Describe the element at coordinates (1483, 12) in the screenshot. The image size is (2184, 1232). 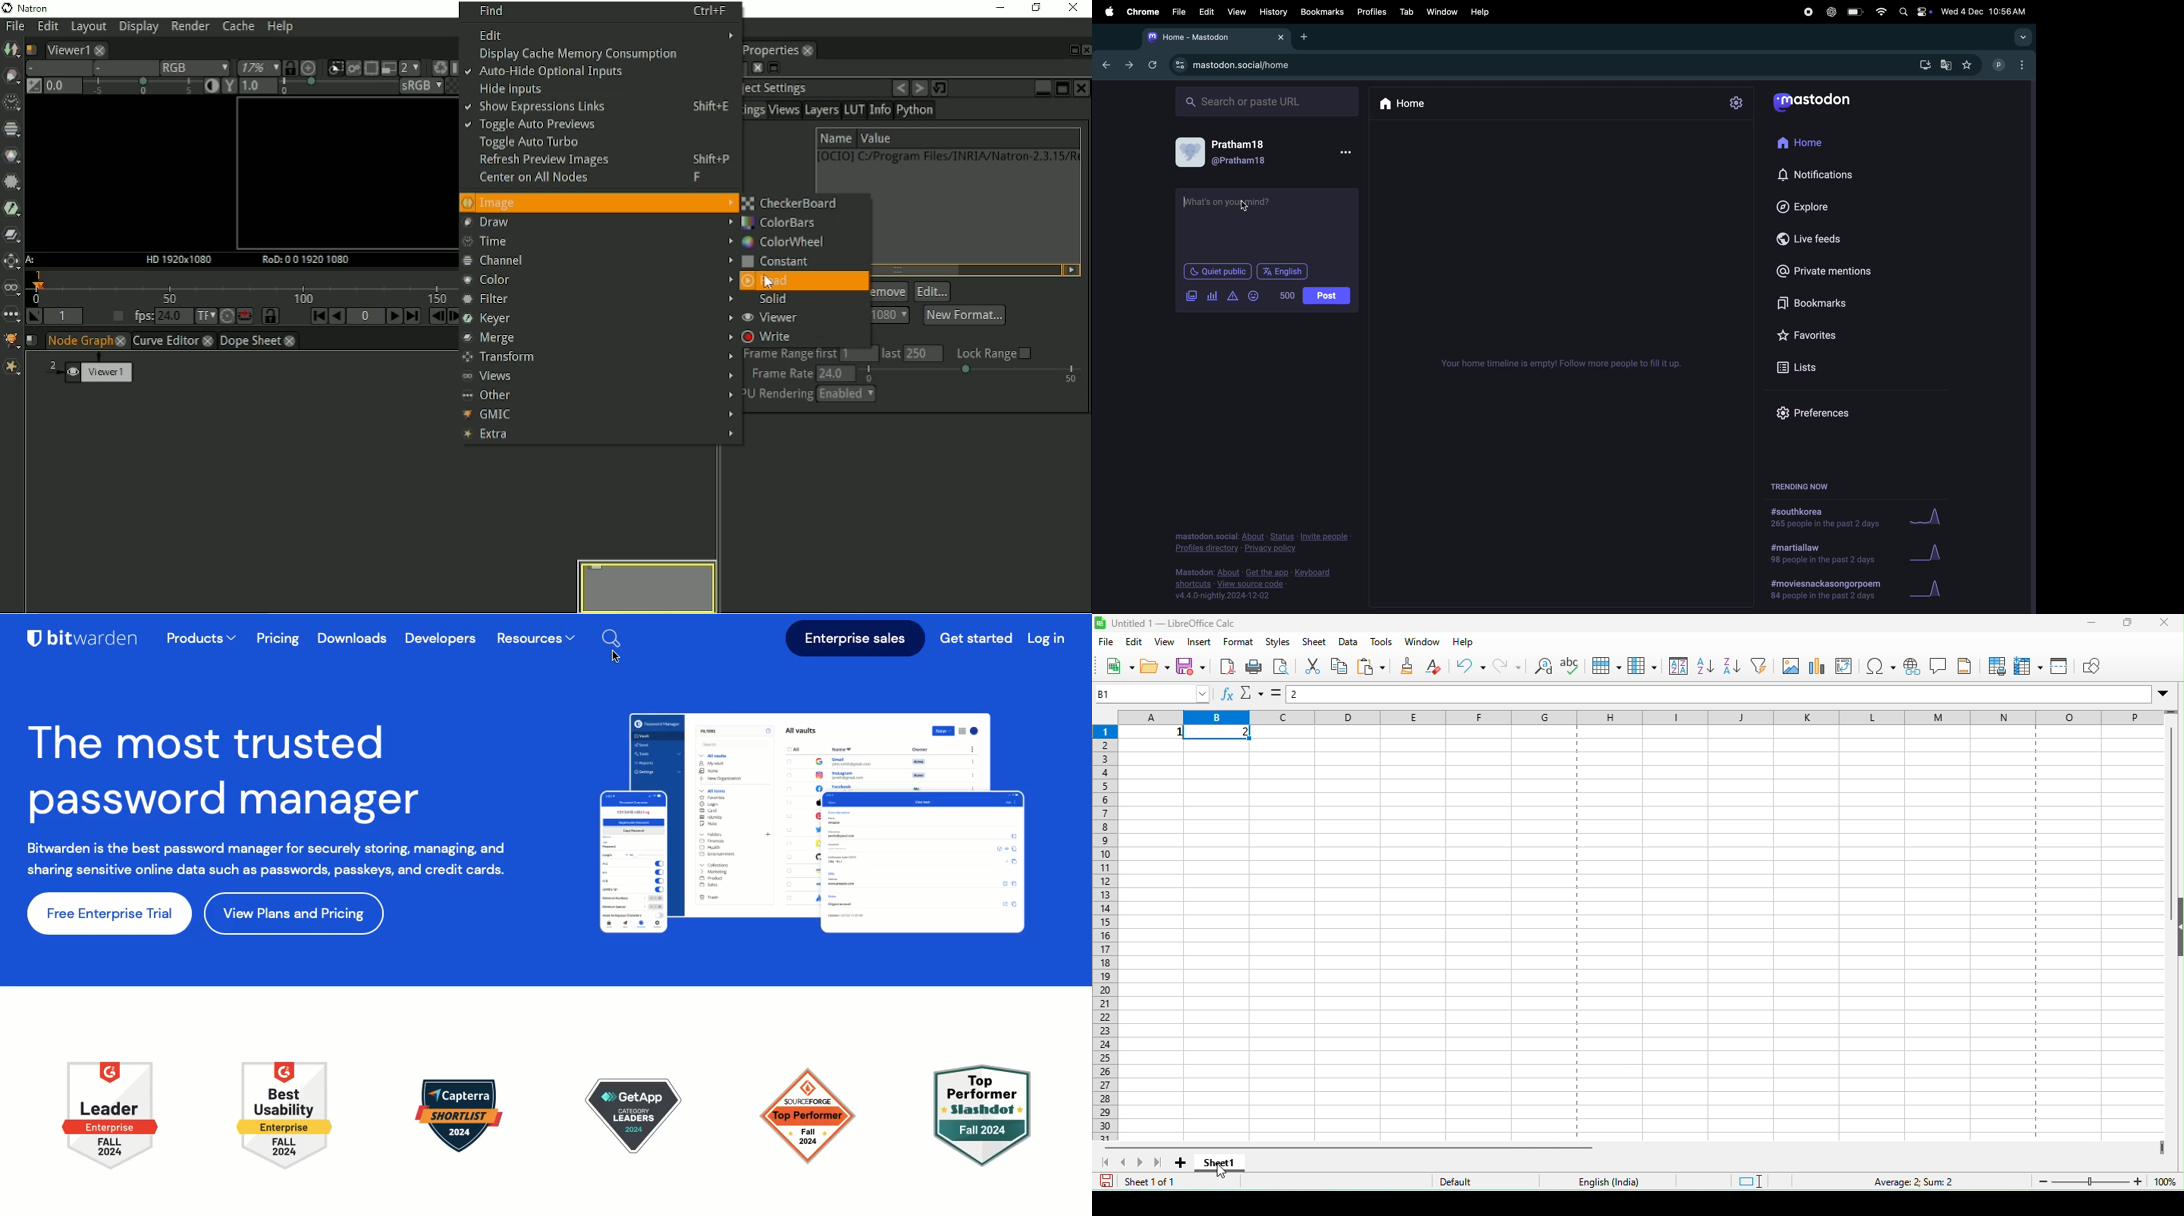
I see `hlep` at that location.